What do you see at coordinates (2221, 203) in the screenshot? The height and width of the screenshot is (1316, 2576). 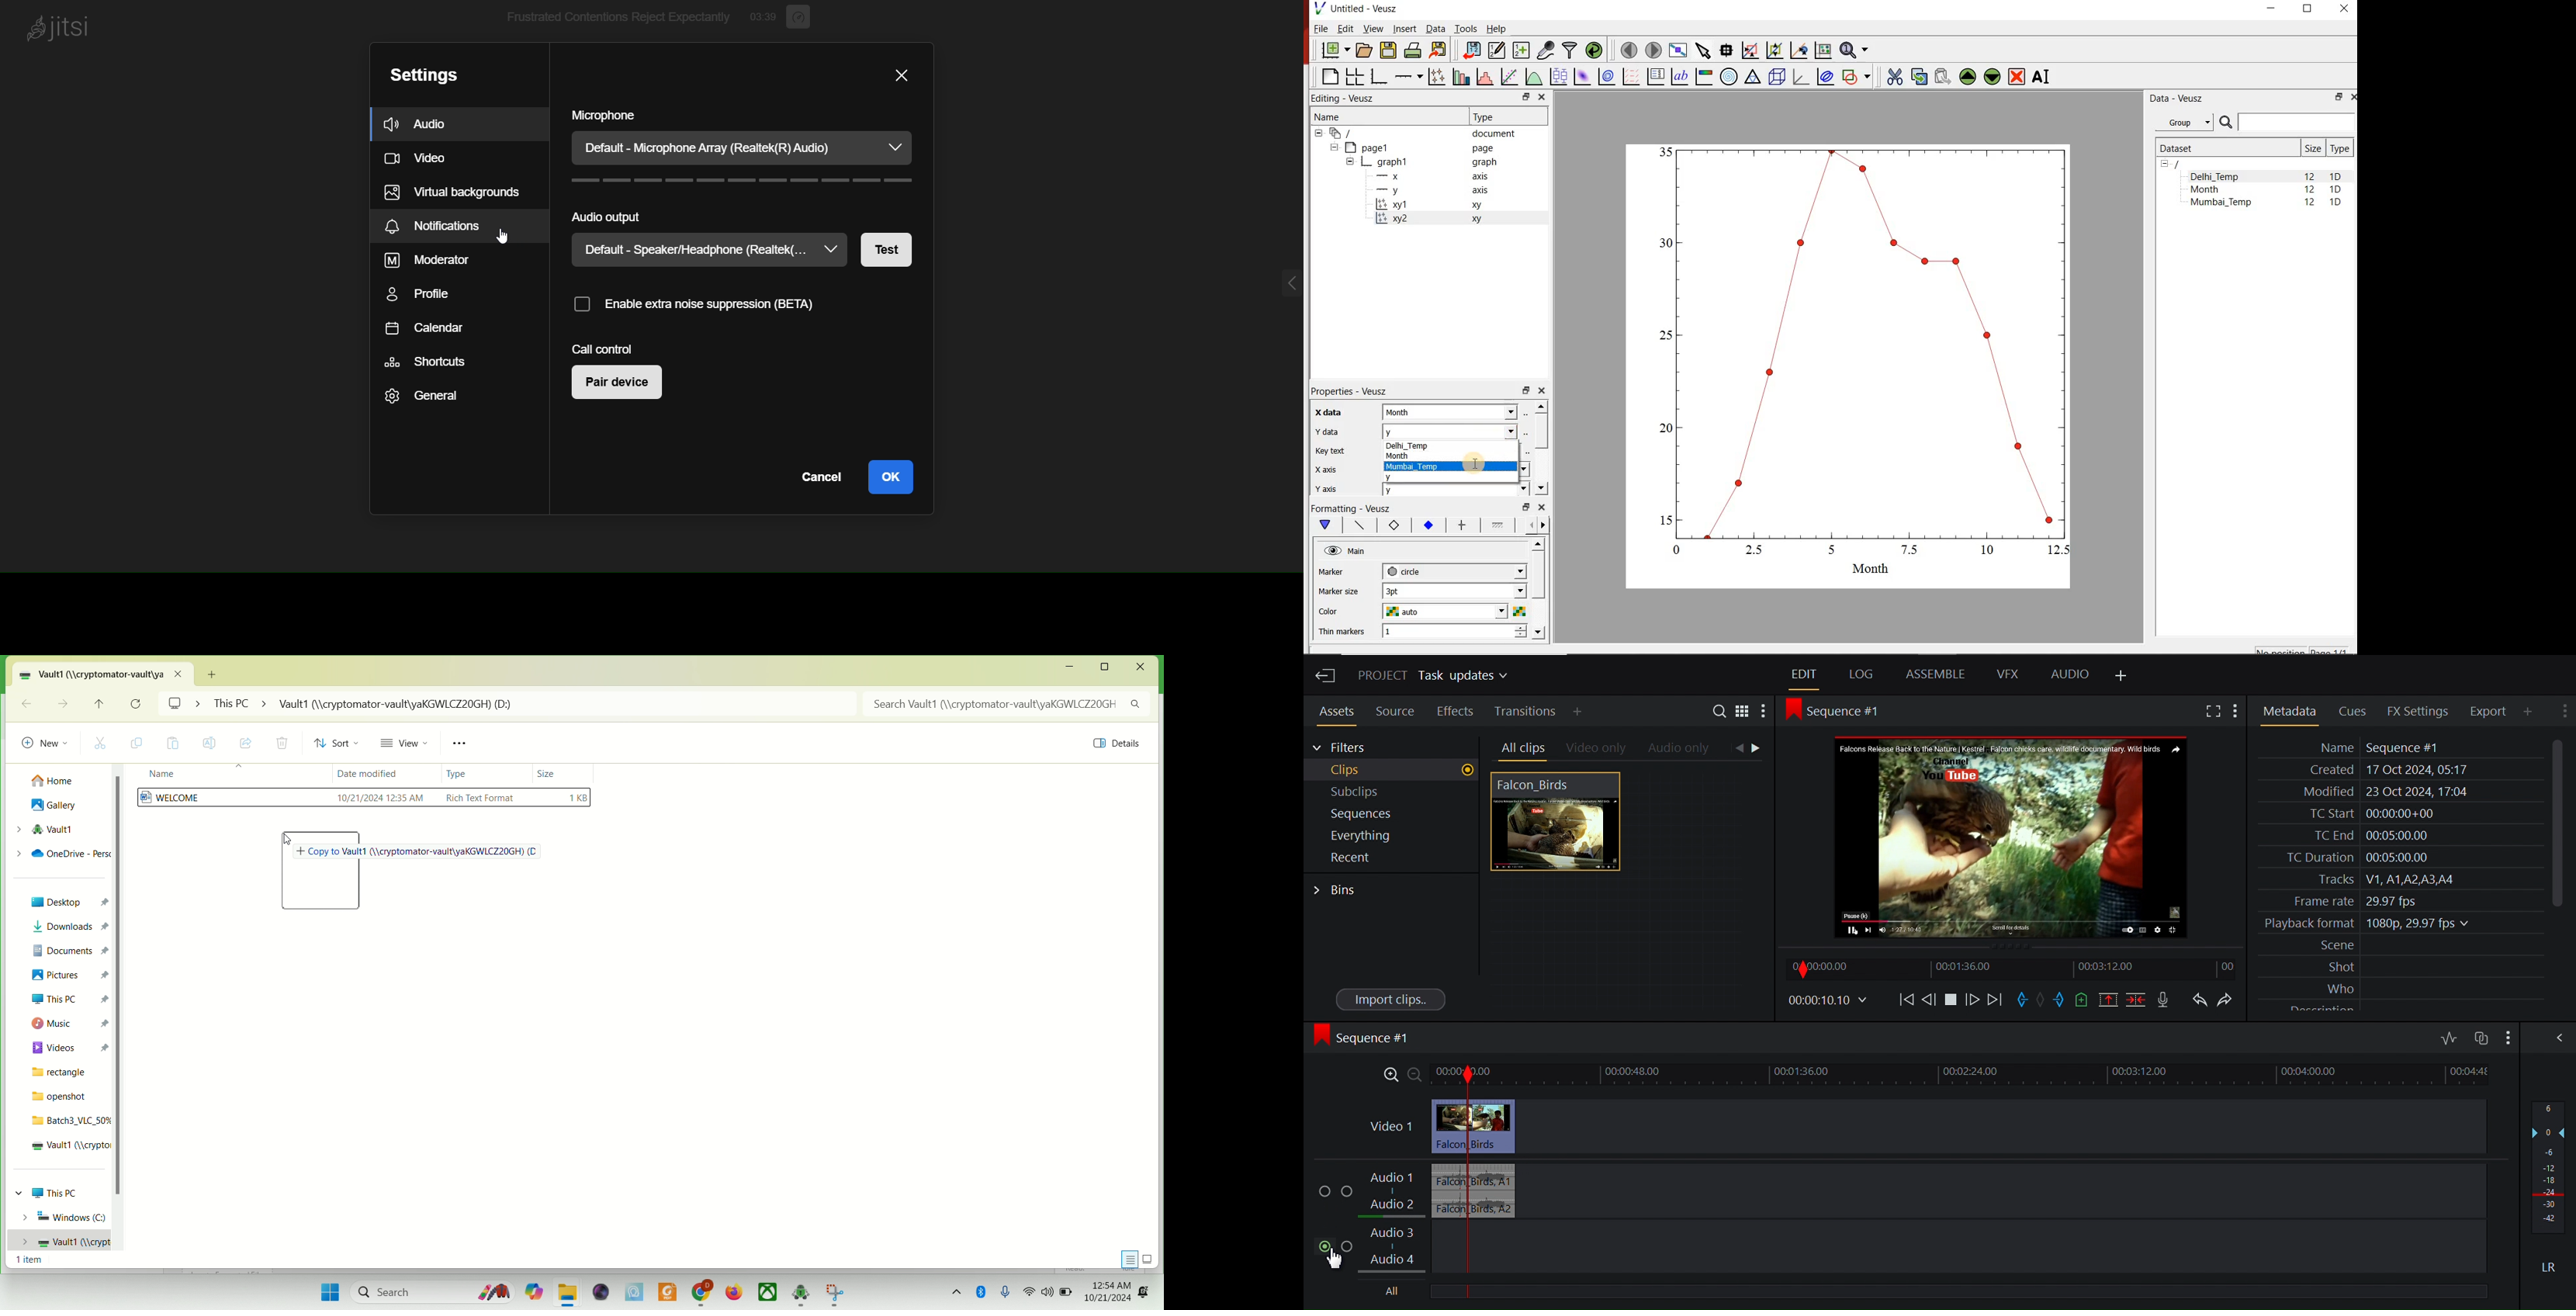 I see `Mumbai_Temp` at bounding box center [2221, 203].